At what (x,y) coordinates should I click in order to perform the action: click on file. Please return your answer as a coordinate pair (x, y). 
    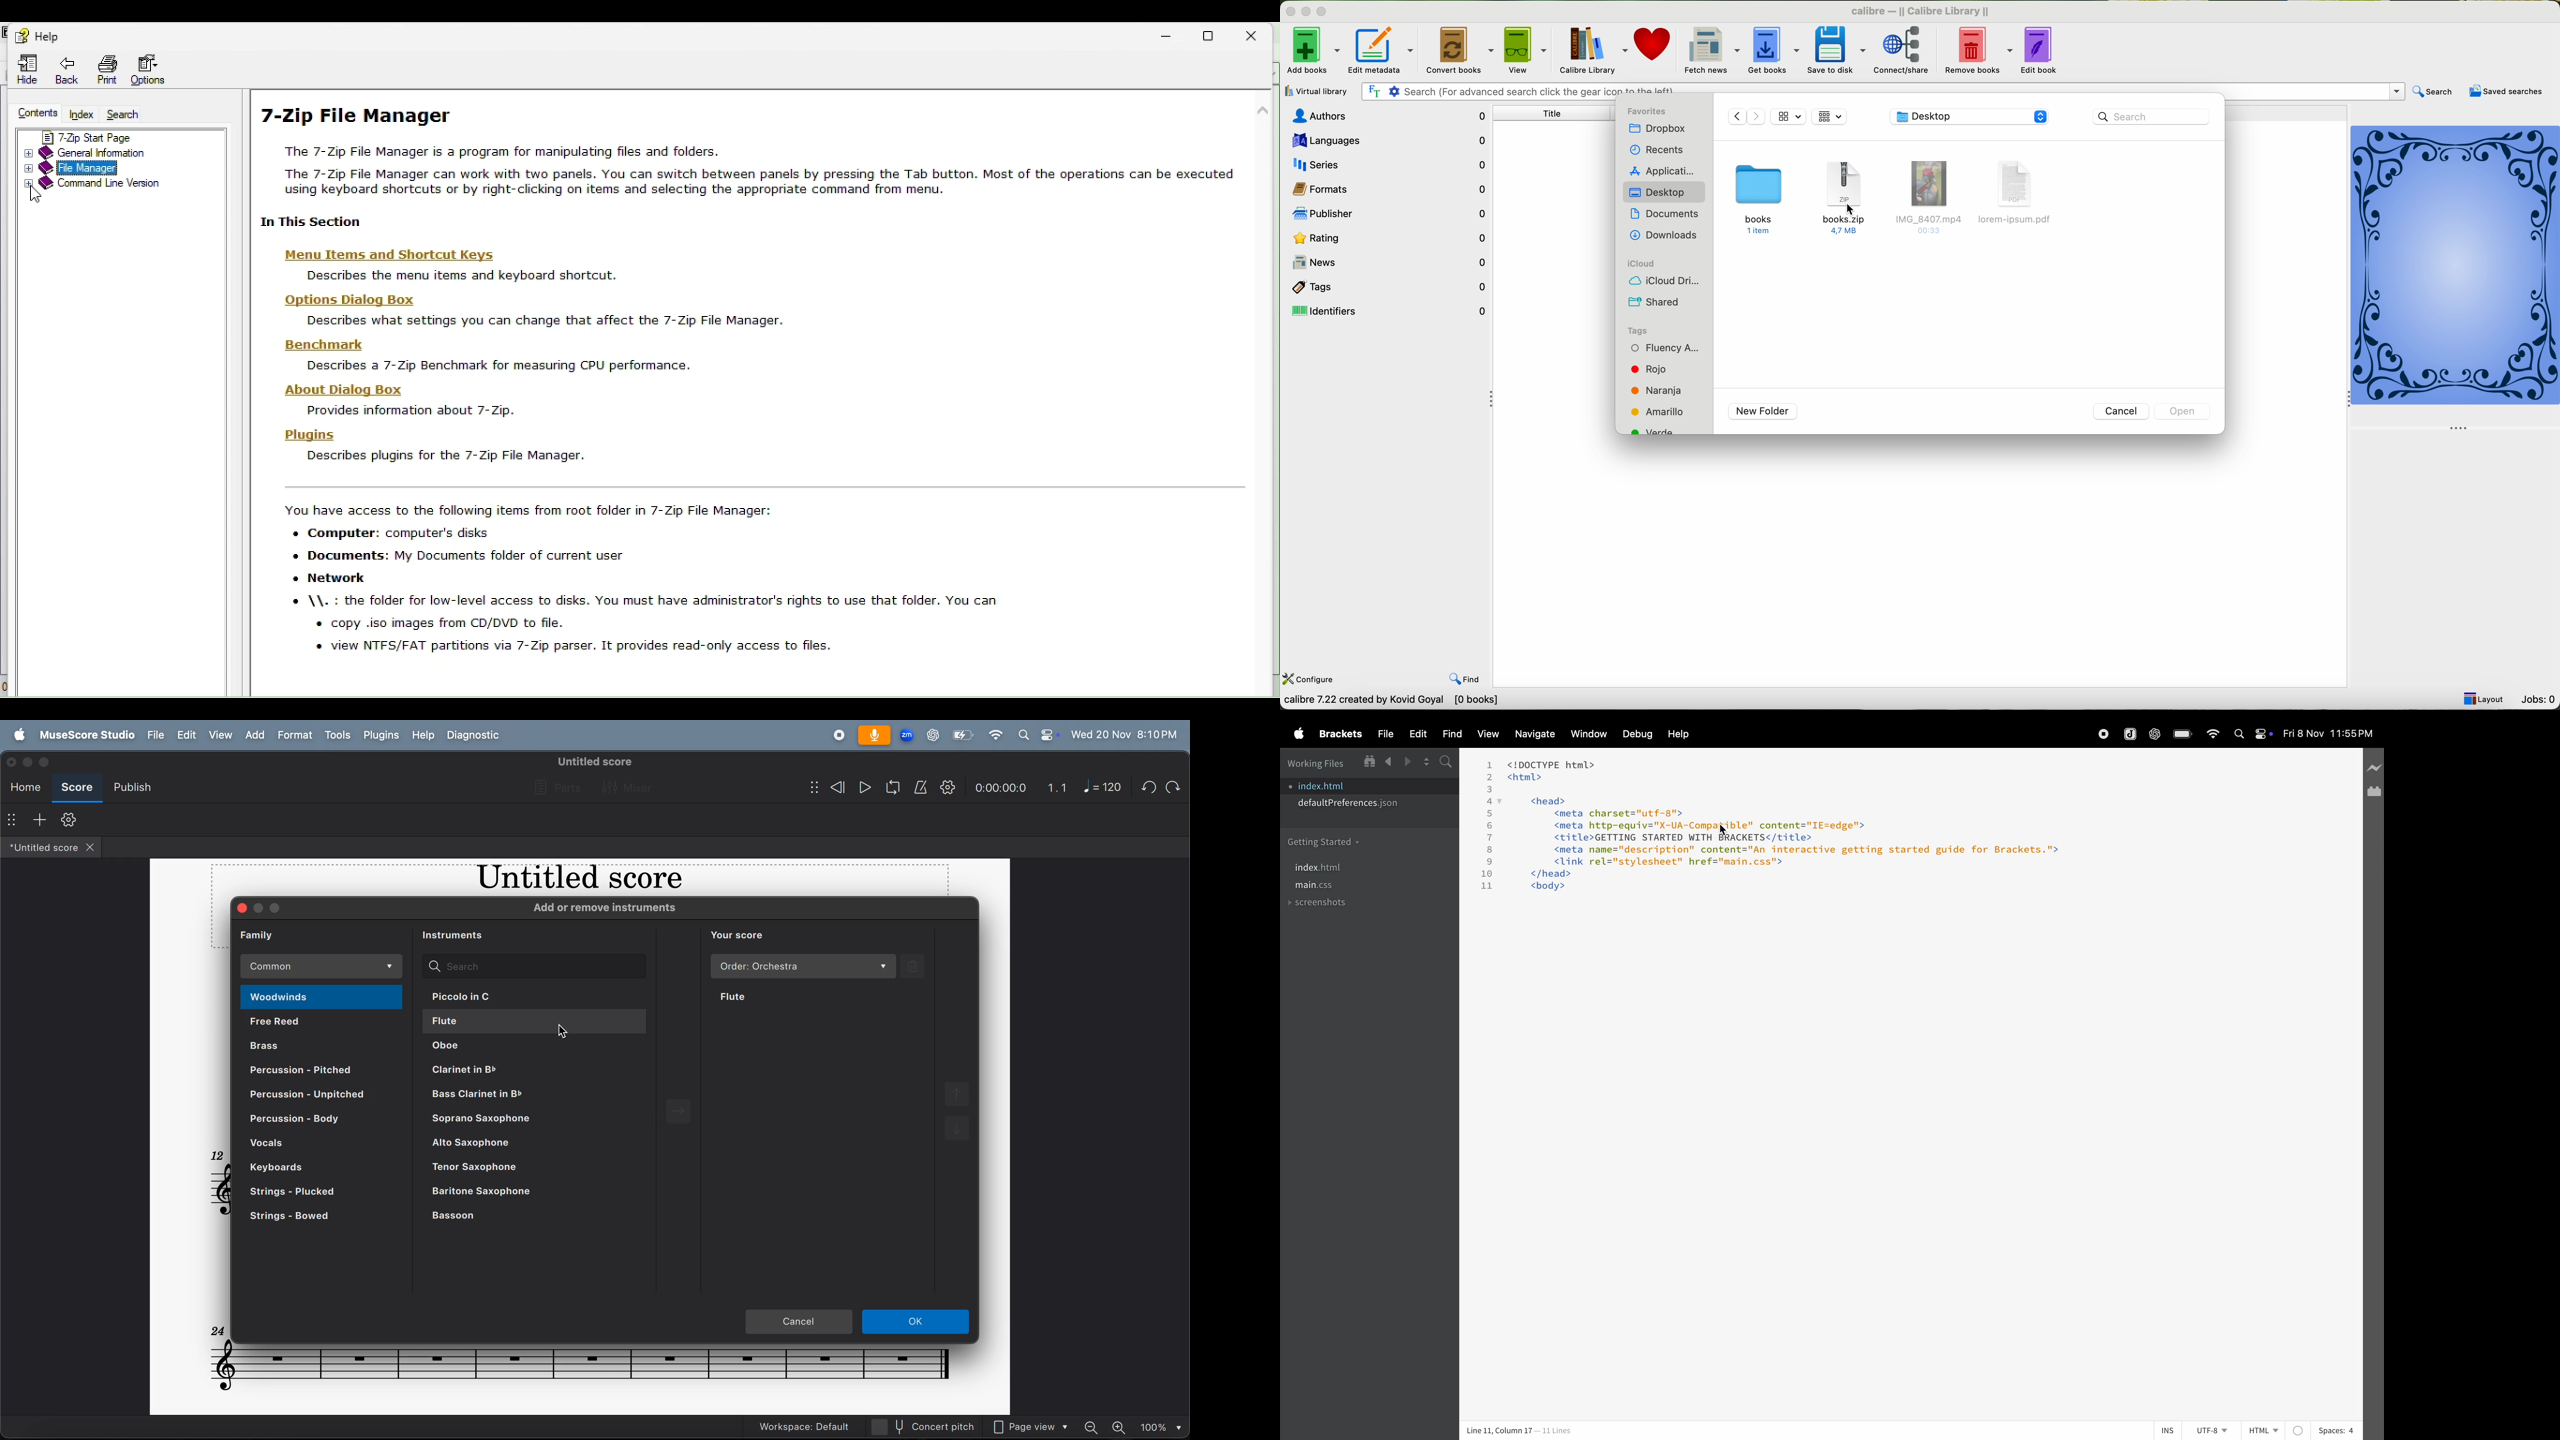
    Looking at the image, I should click on (1384, 734).